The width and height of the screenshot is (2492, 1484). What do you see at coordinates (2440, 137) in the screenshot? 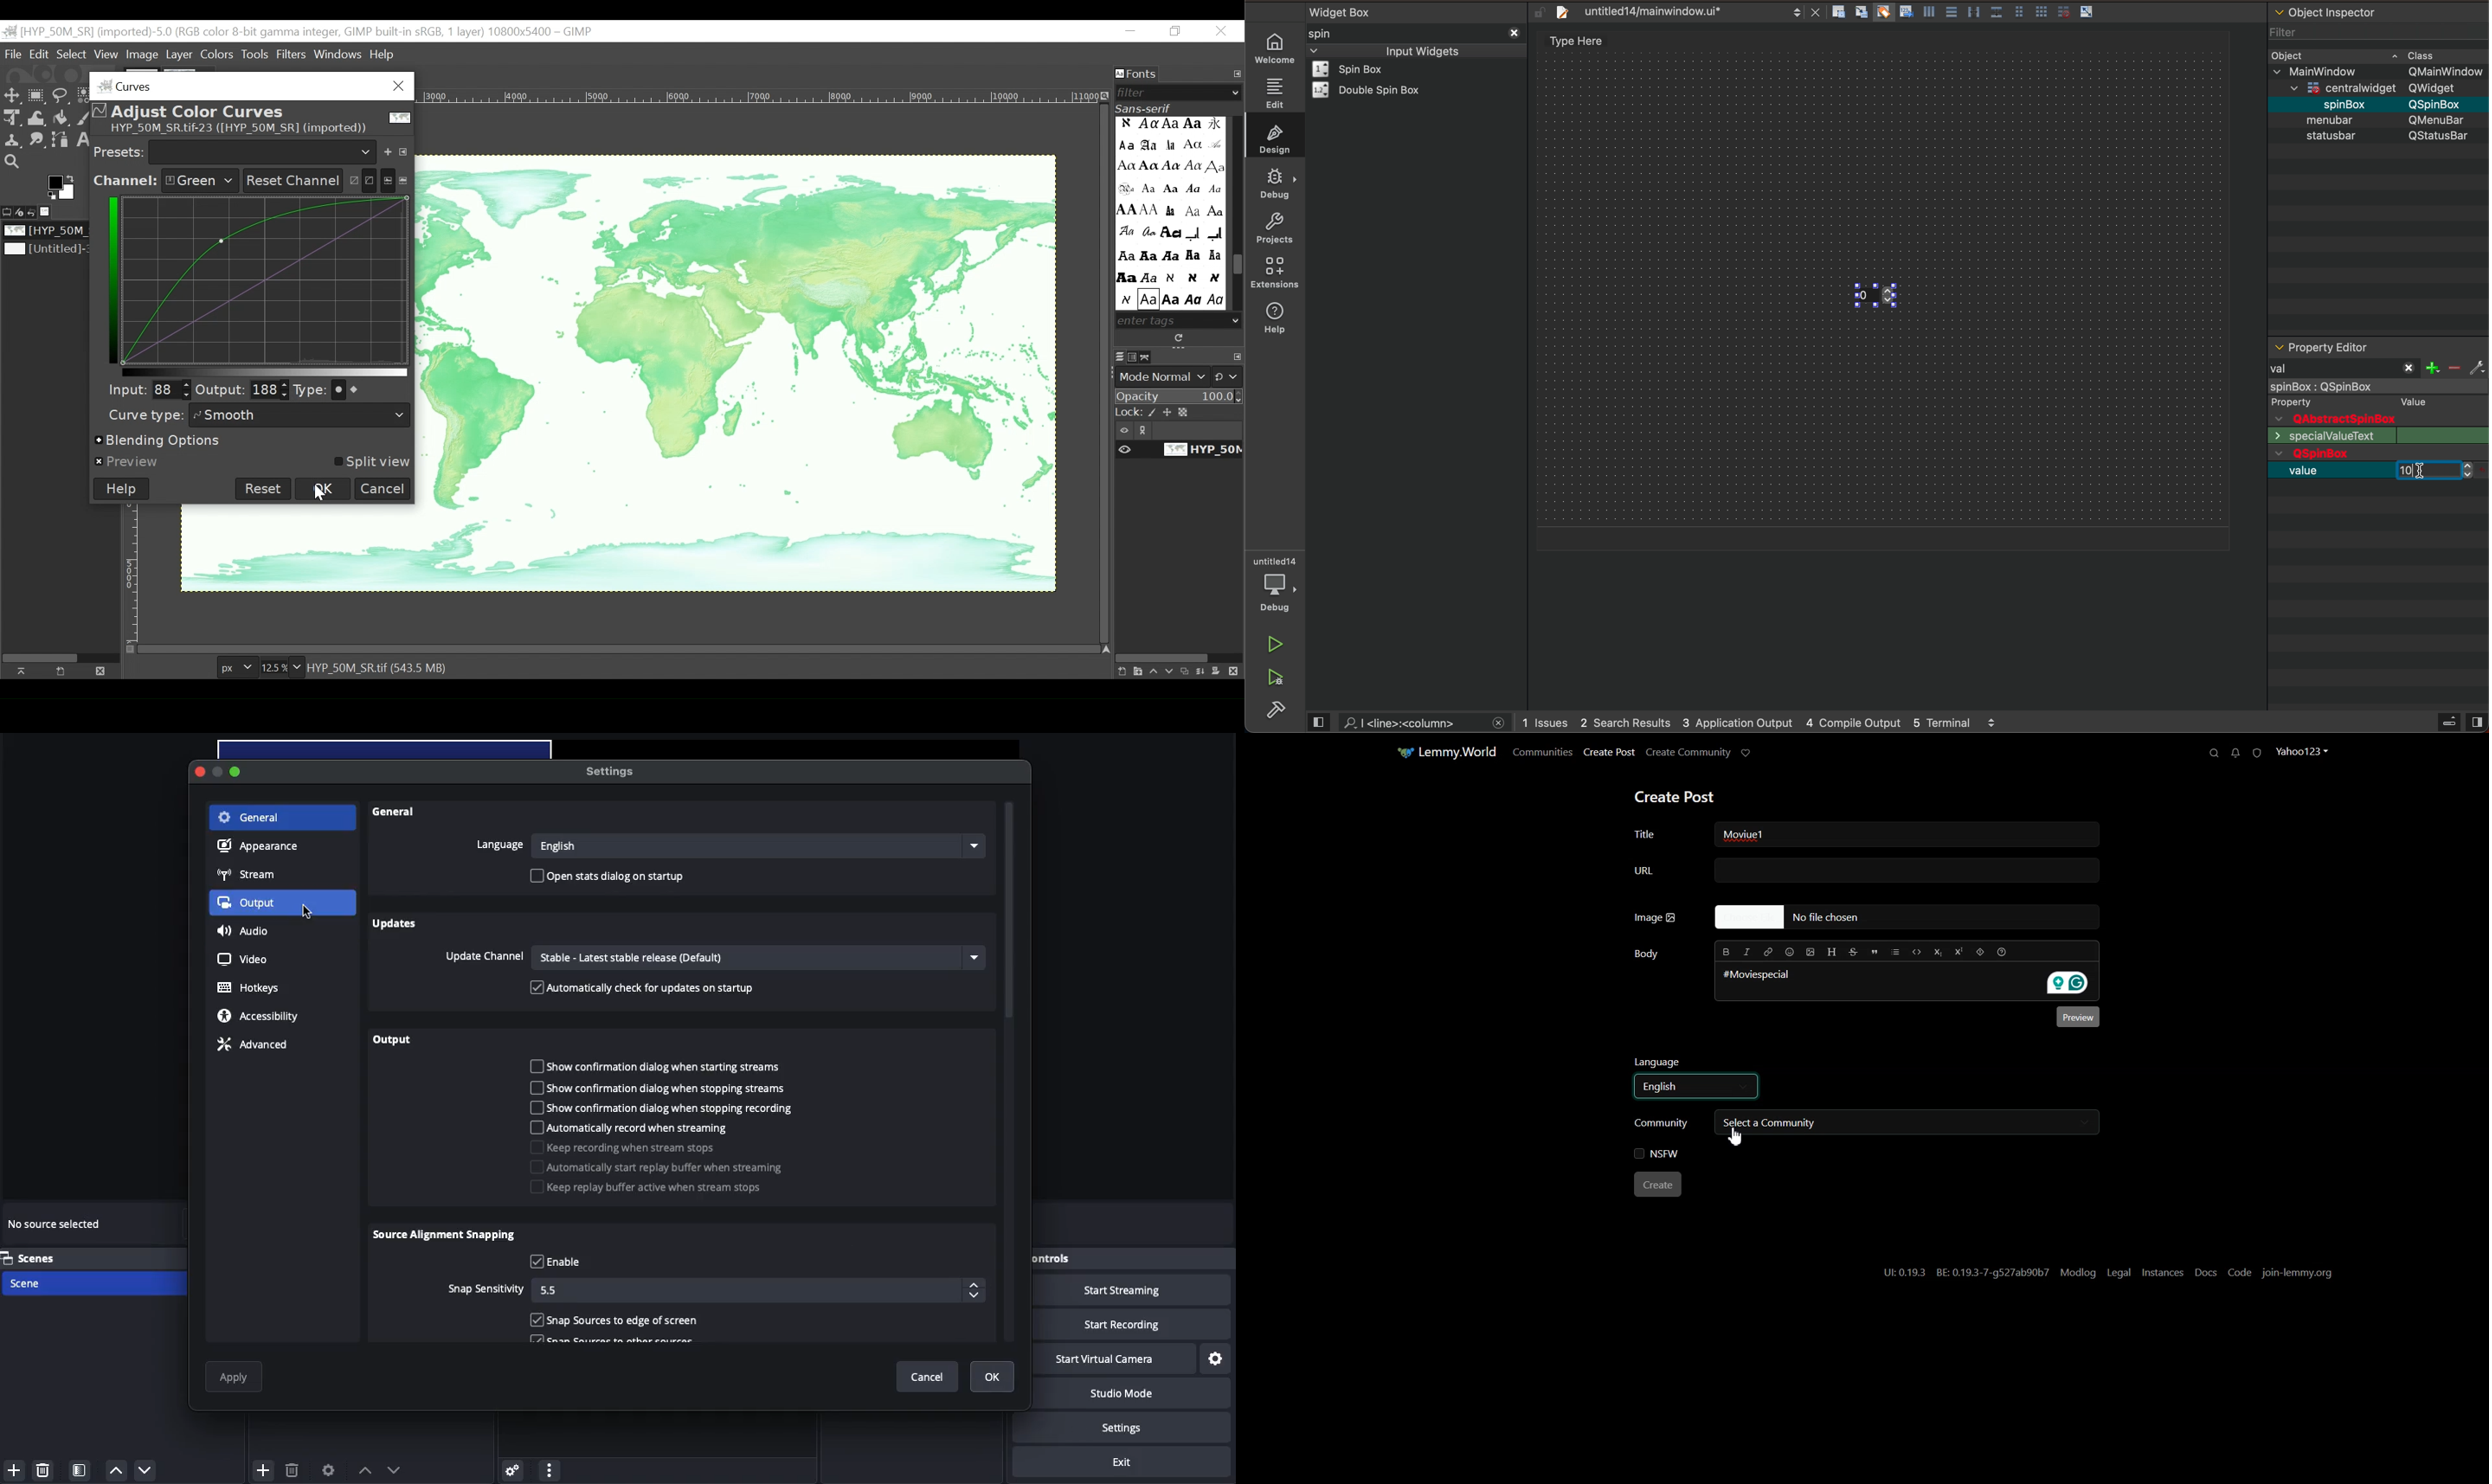
I see `text` at bounding box center [2440, 137].